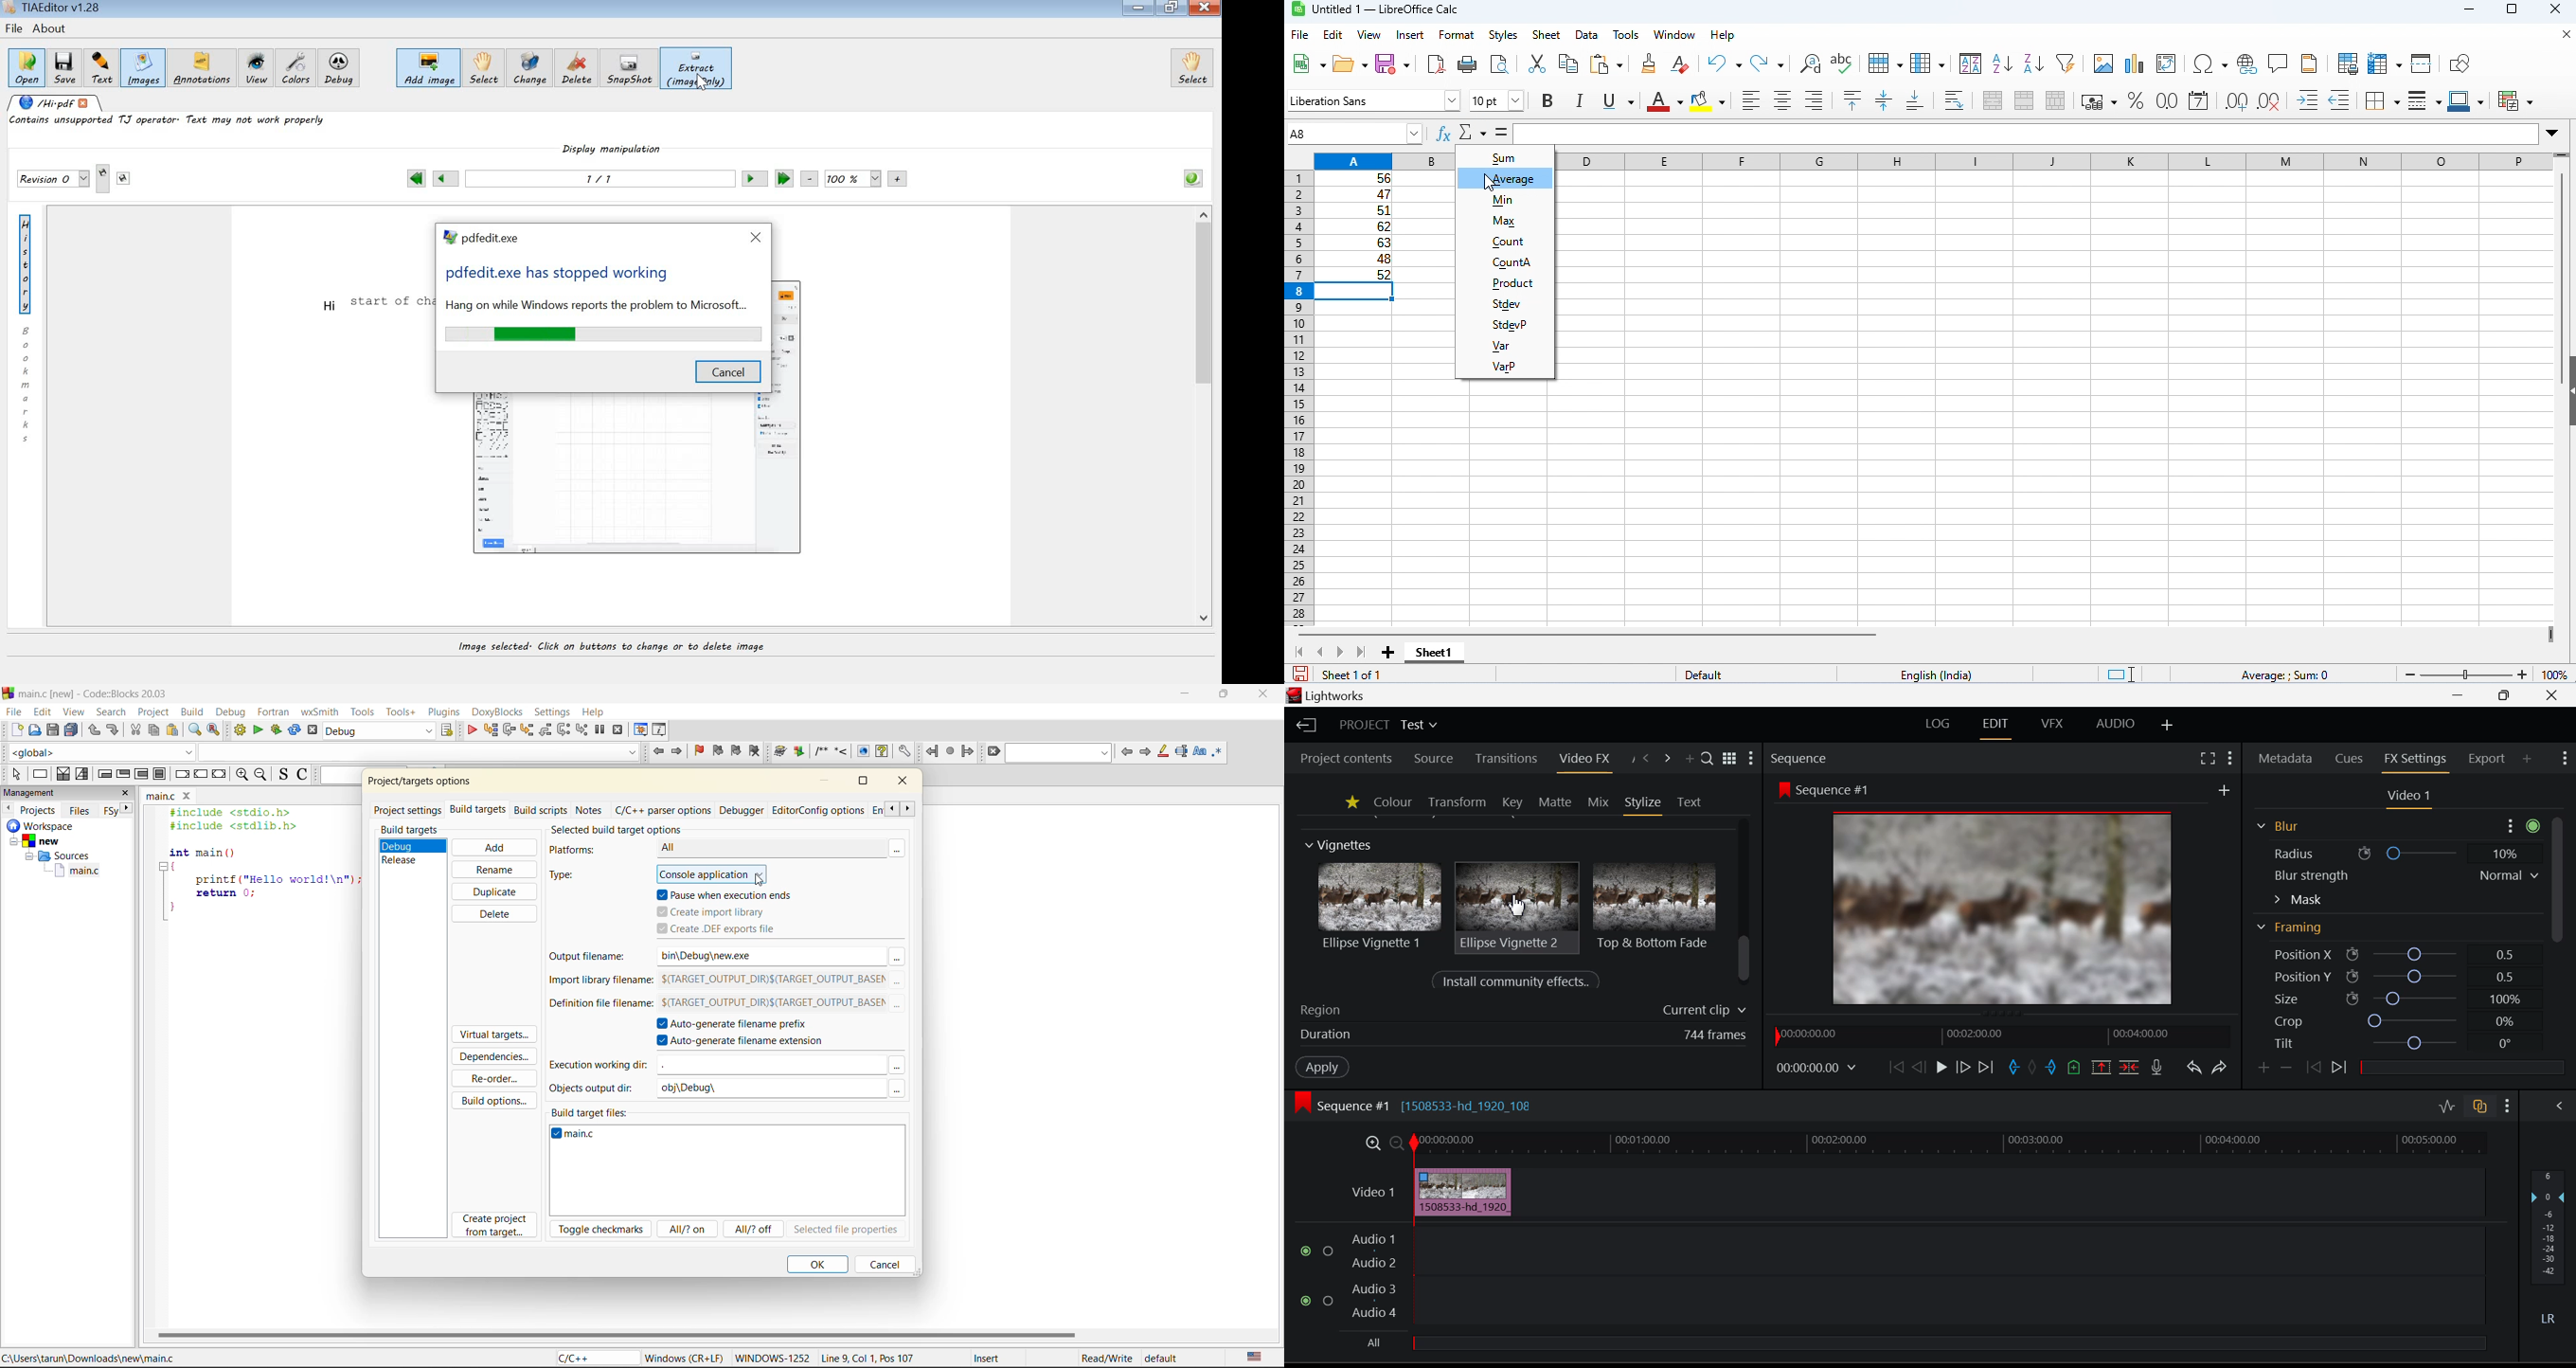  I want to click on code blocks logo, so click(8, 693).